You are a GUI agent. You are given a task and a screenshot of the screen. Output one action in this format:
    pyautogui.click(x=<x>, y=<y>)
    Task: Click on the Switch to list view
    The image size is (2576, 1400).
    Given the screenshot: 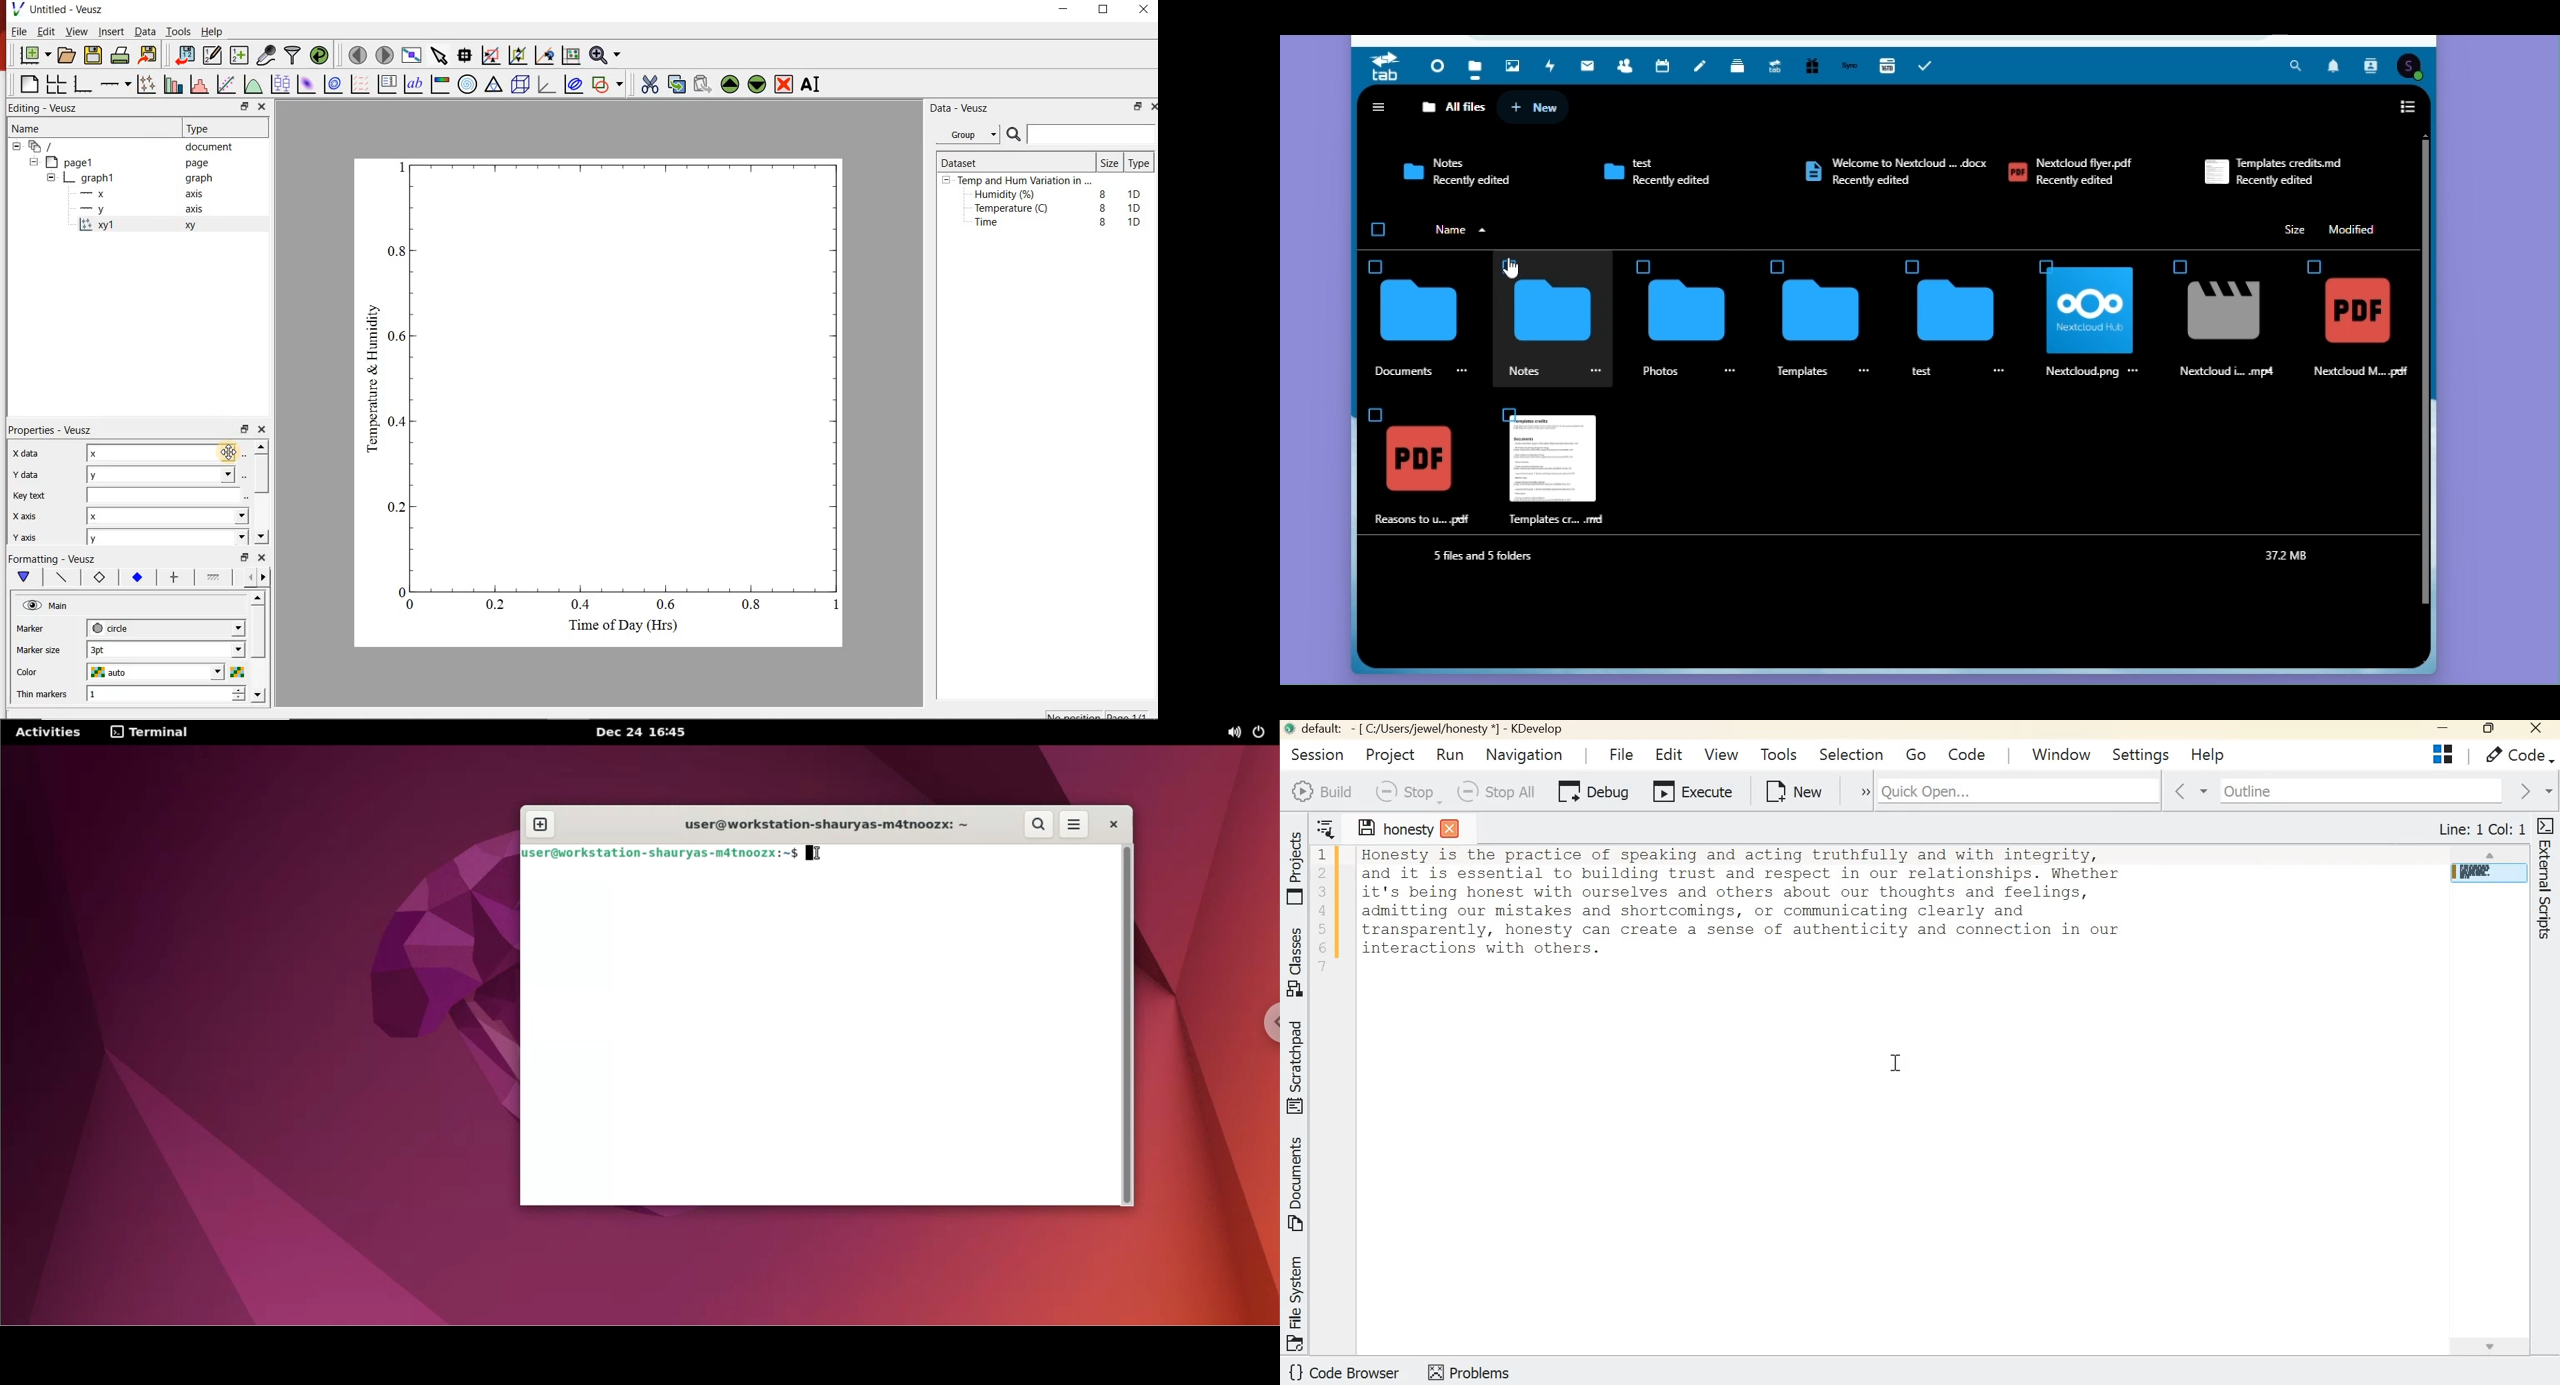 What is the action you would take?
    pyautogui.click(x=2408, y=110)
    